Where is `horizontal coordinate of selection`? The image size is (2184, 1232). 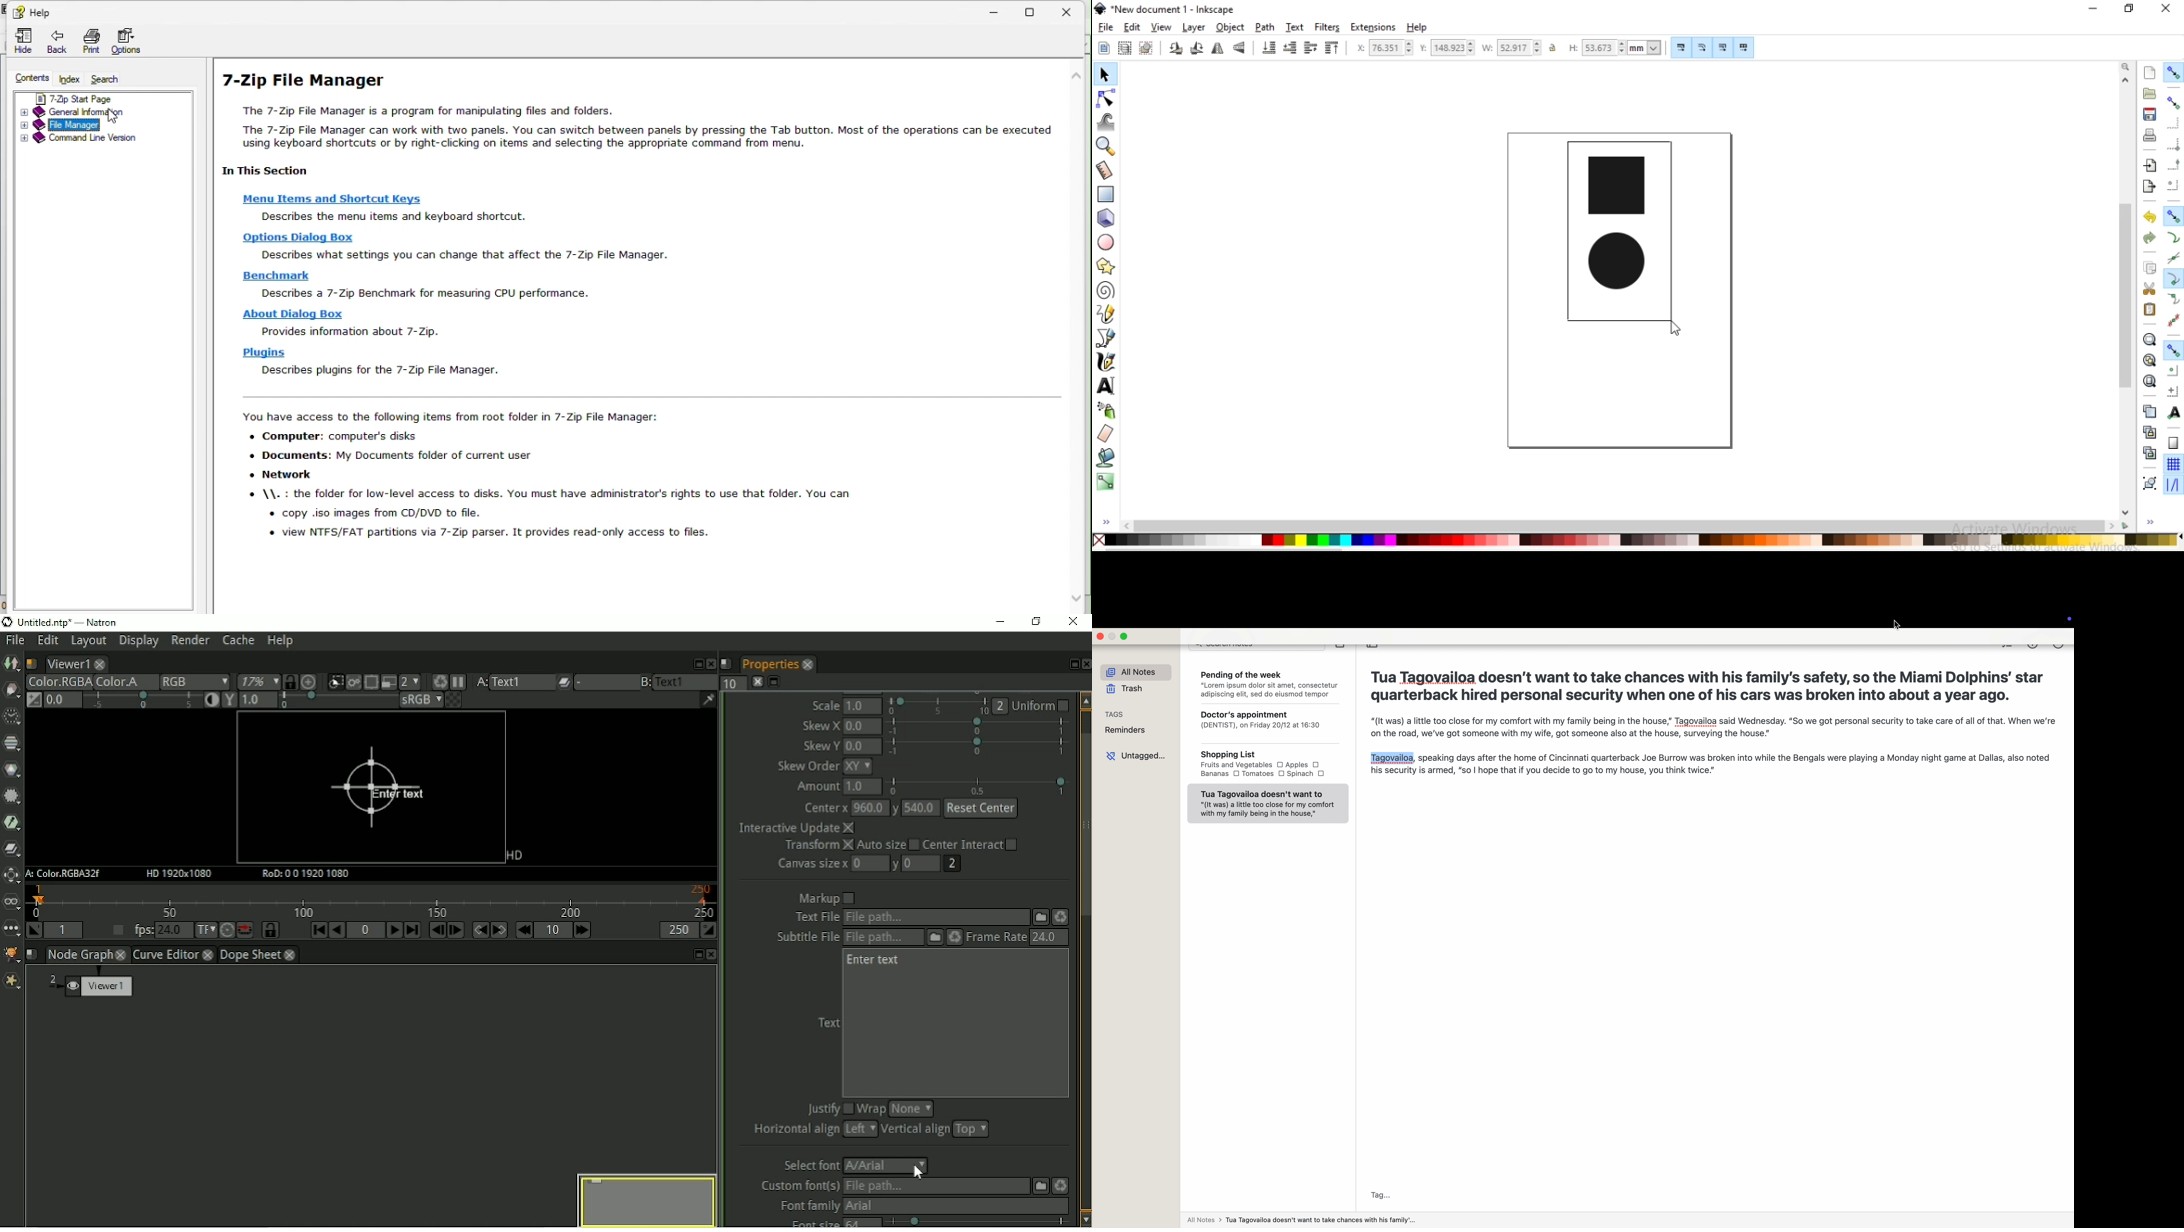 horizontal coordinate of selection is located at coordinates (1384, 49).